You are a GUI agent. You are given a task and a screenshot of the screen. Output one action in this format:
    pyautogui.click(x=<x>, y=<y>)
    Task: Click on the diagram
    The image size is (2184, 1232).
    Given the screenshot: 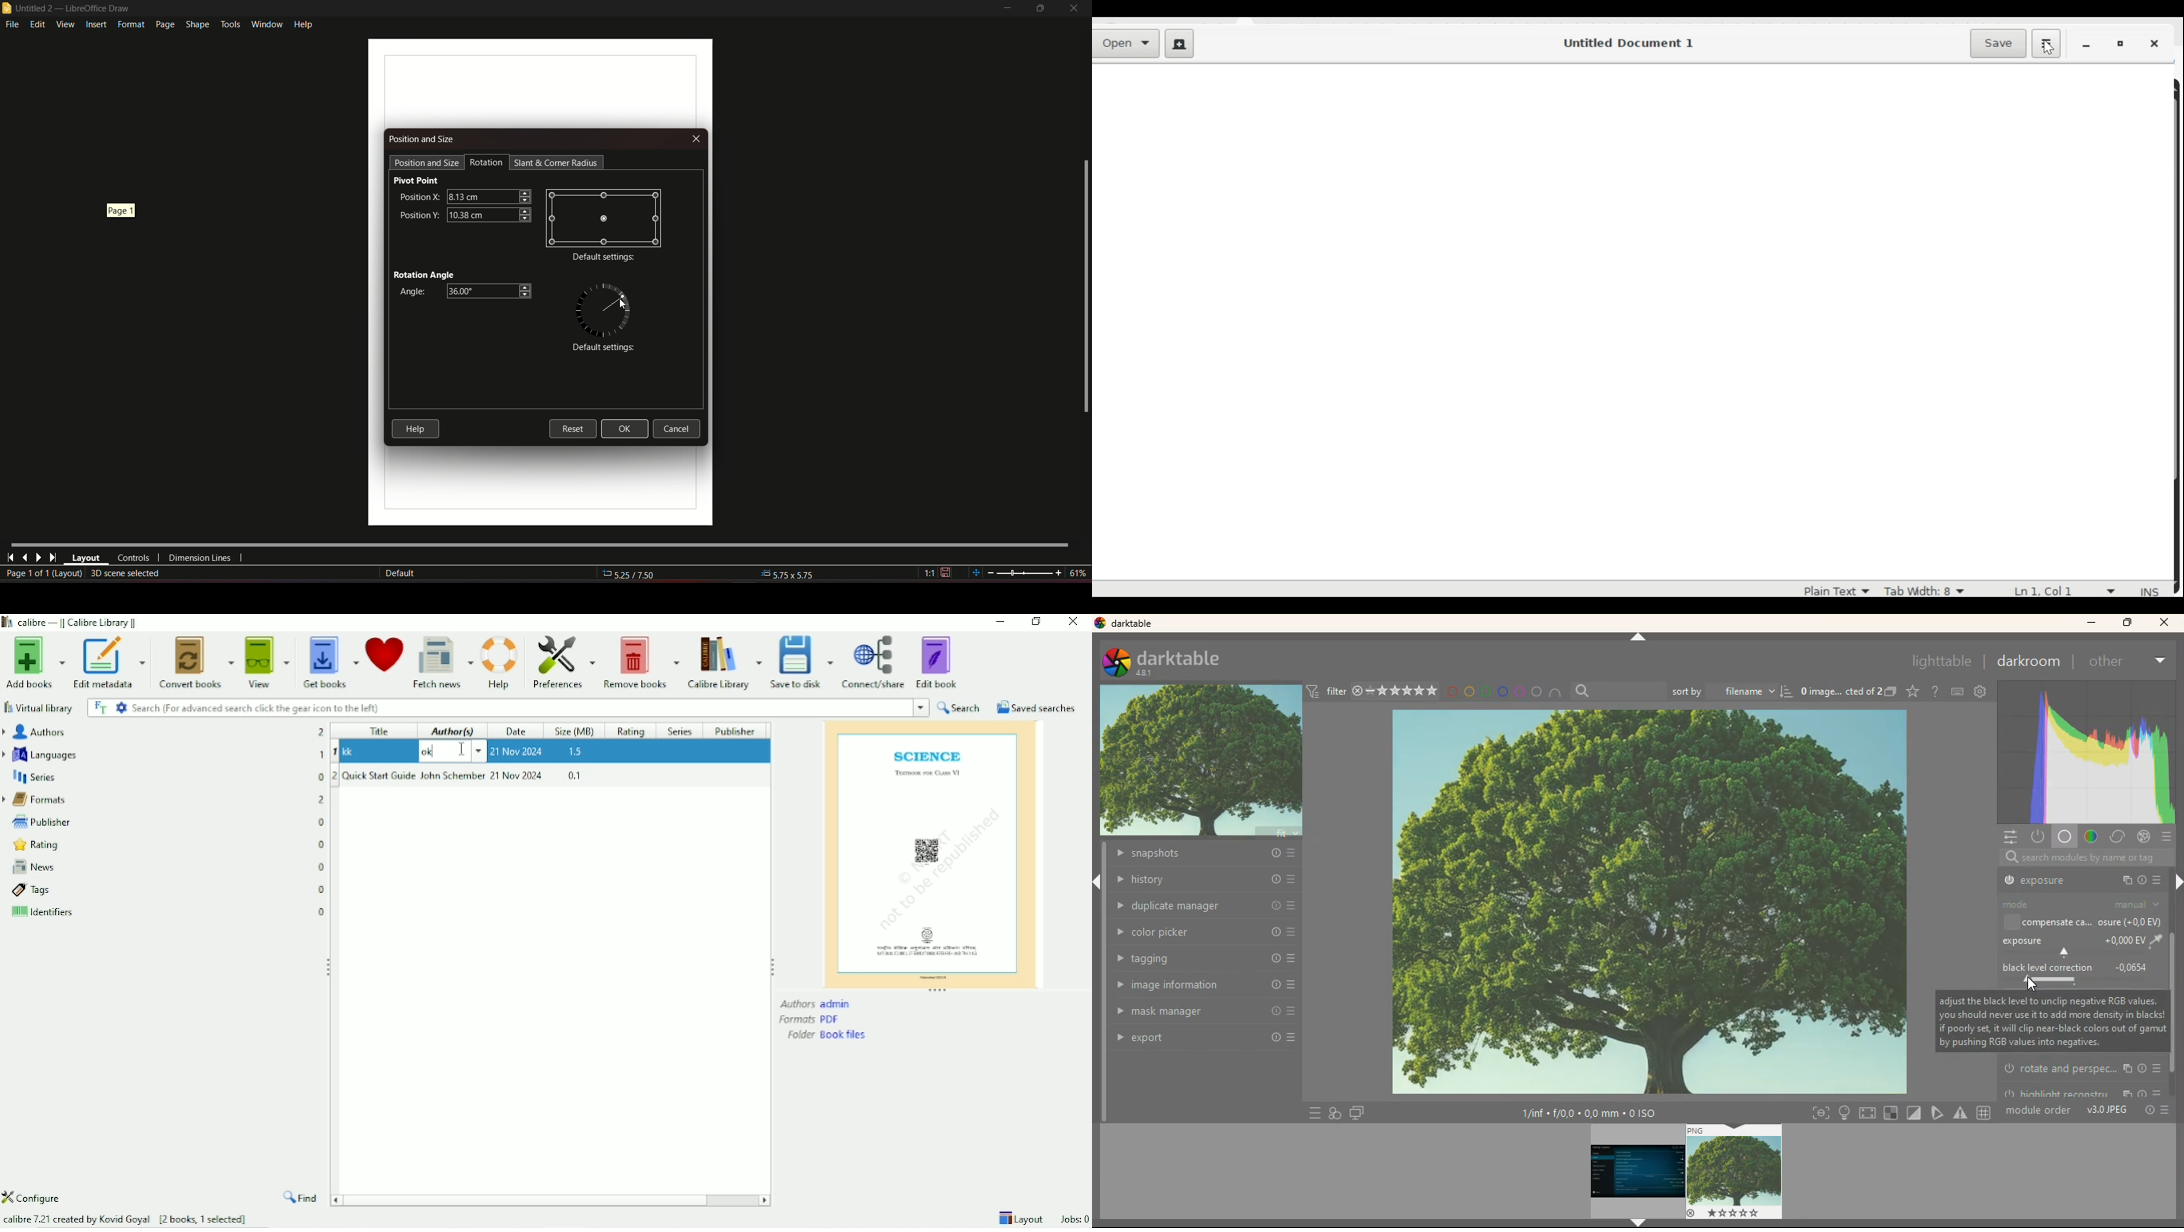 What is the action you would take?
    pyautogui.click(x=1333, y=1113)
    